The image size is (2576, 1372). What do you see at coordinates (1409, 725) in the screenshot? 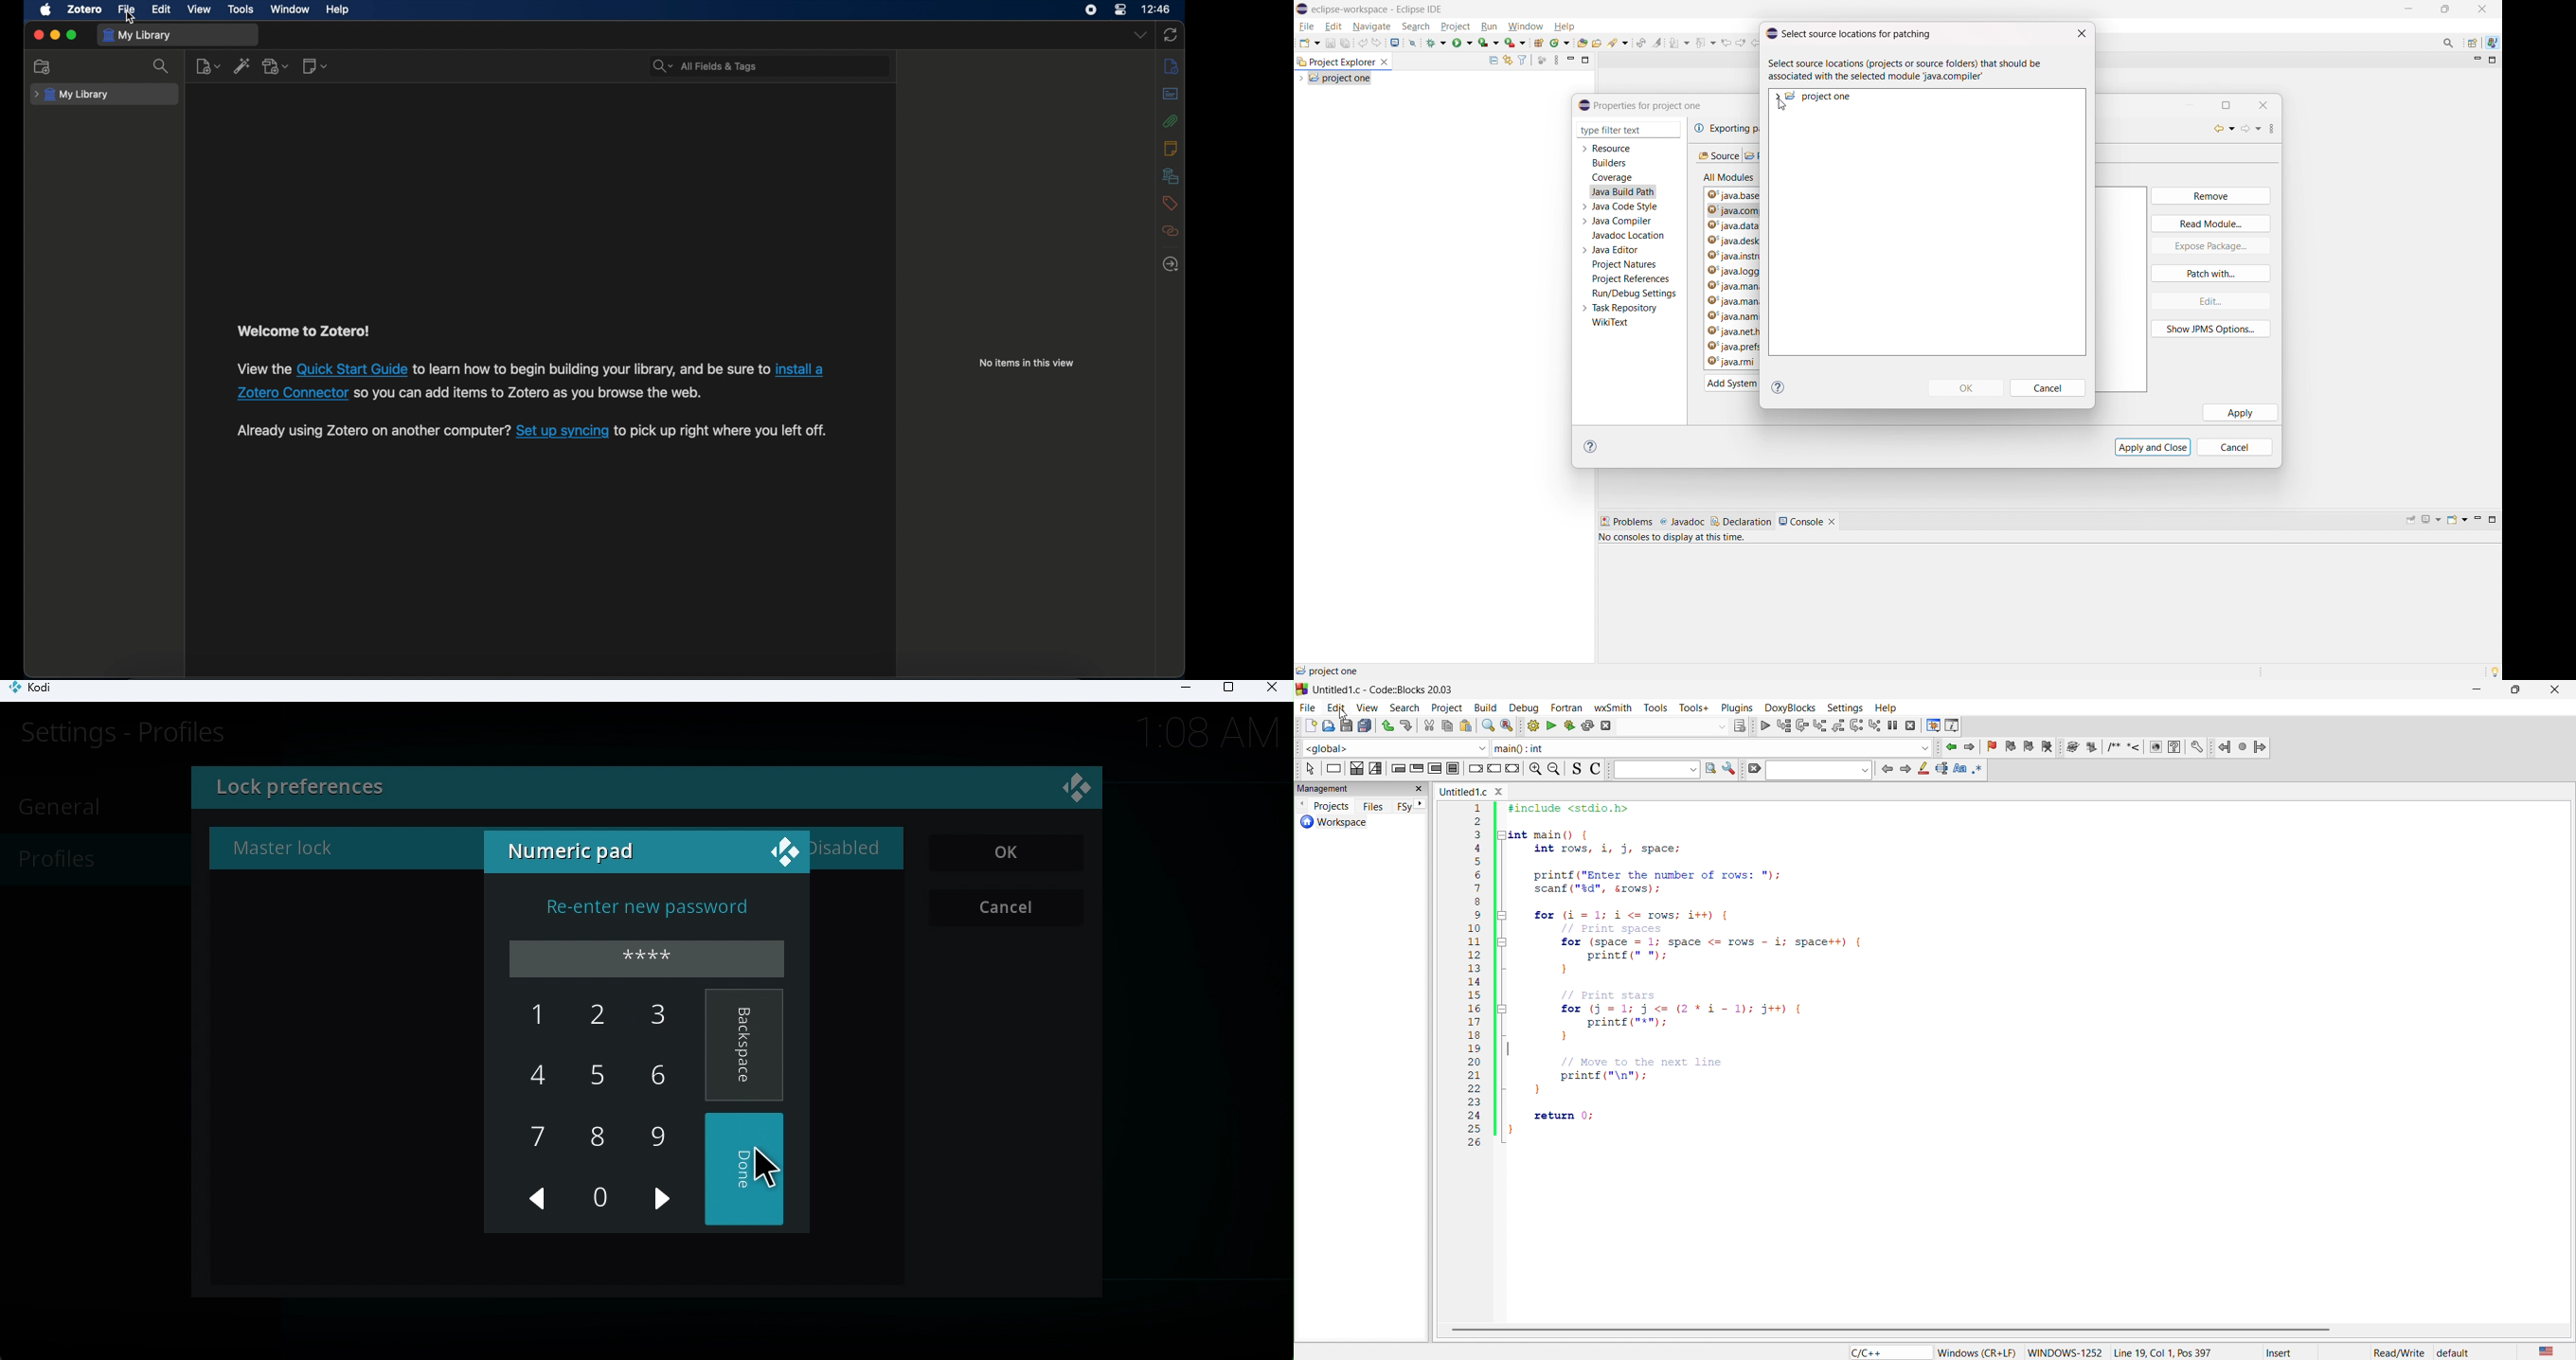
I see `redo` at bounding box center [1409, 725].